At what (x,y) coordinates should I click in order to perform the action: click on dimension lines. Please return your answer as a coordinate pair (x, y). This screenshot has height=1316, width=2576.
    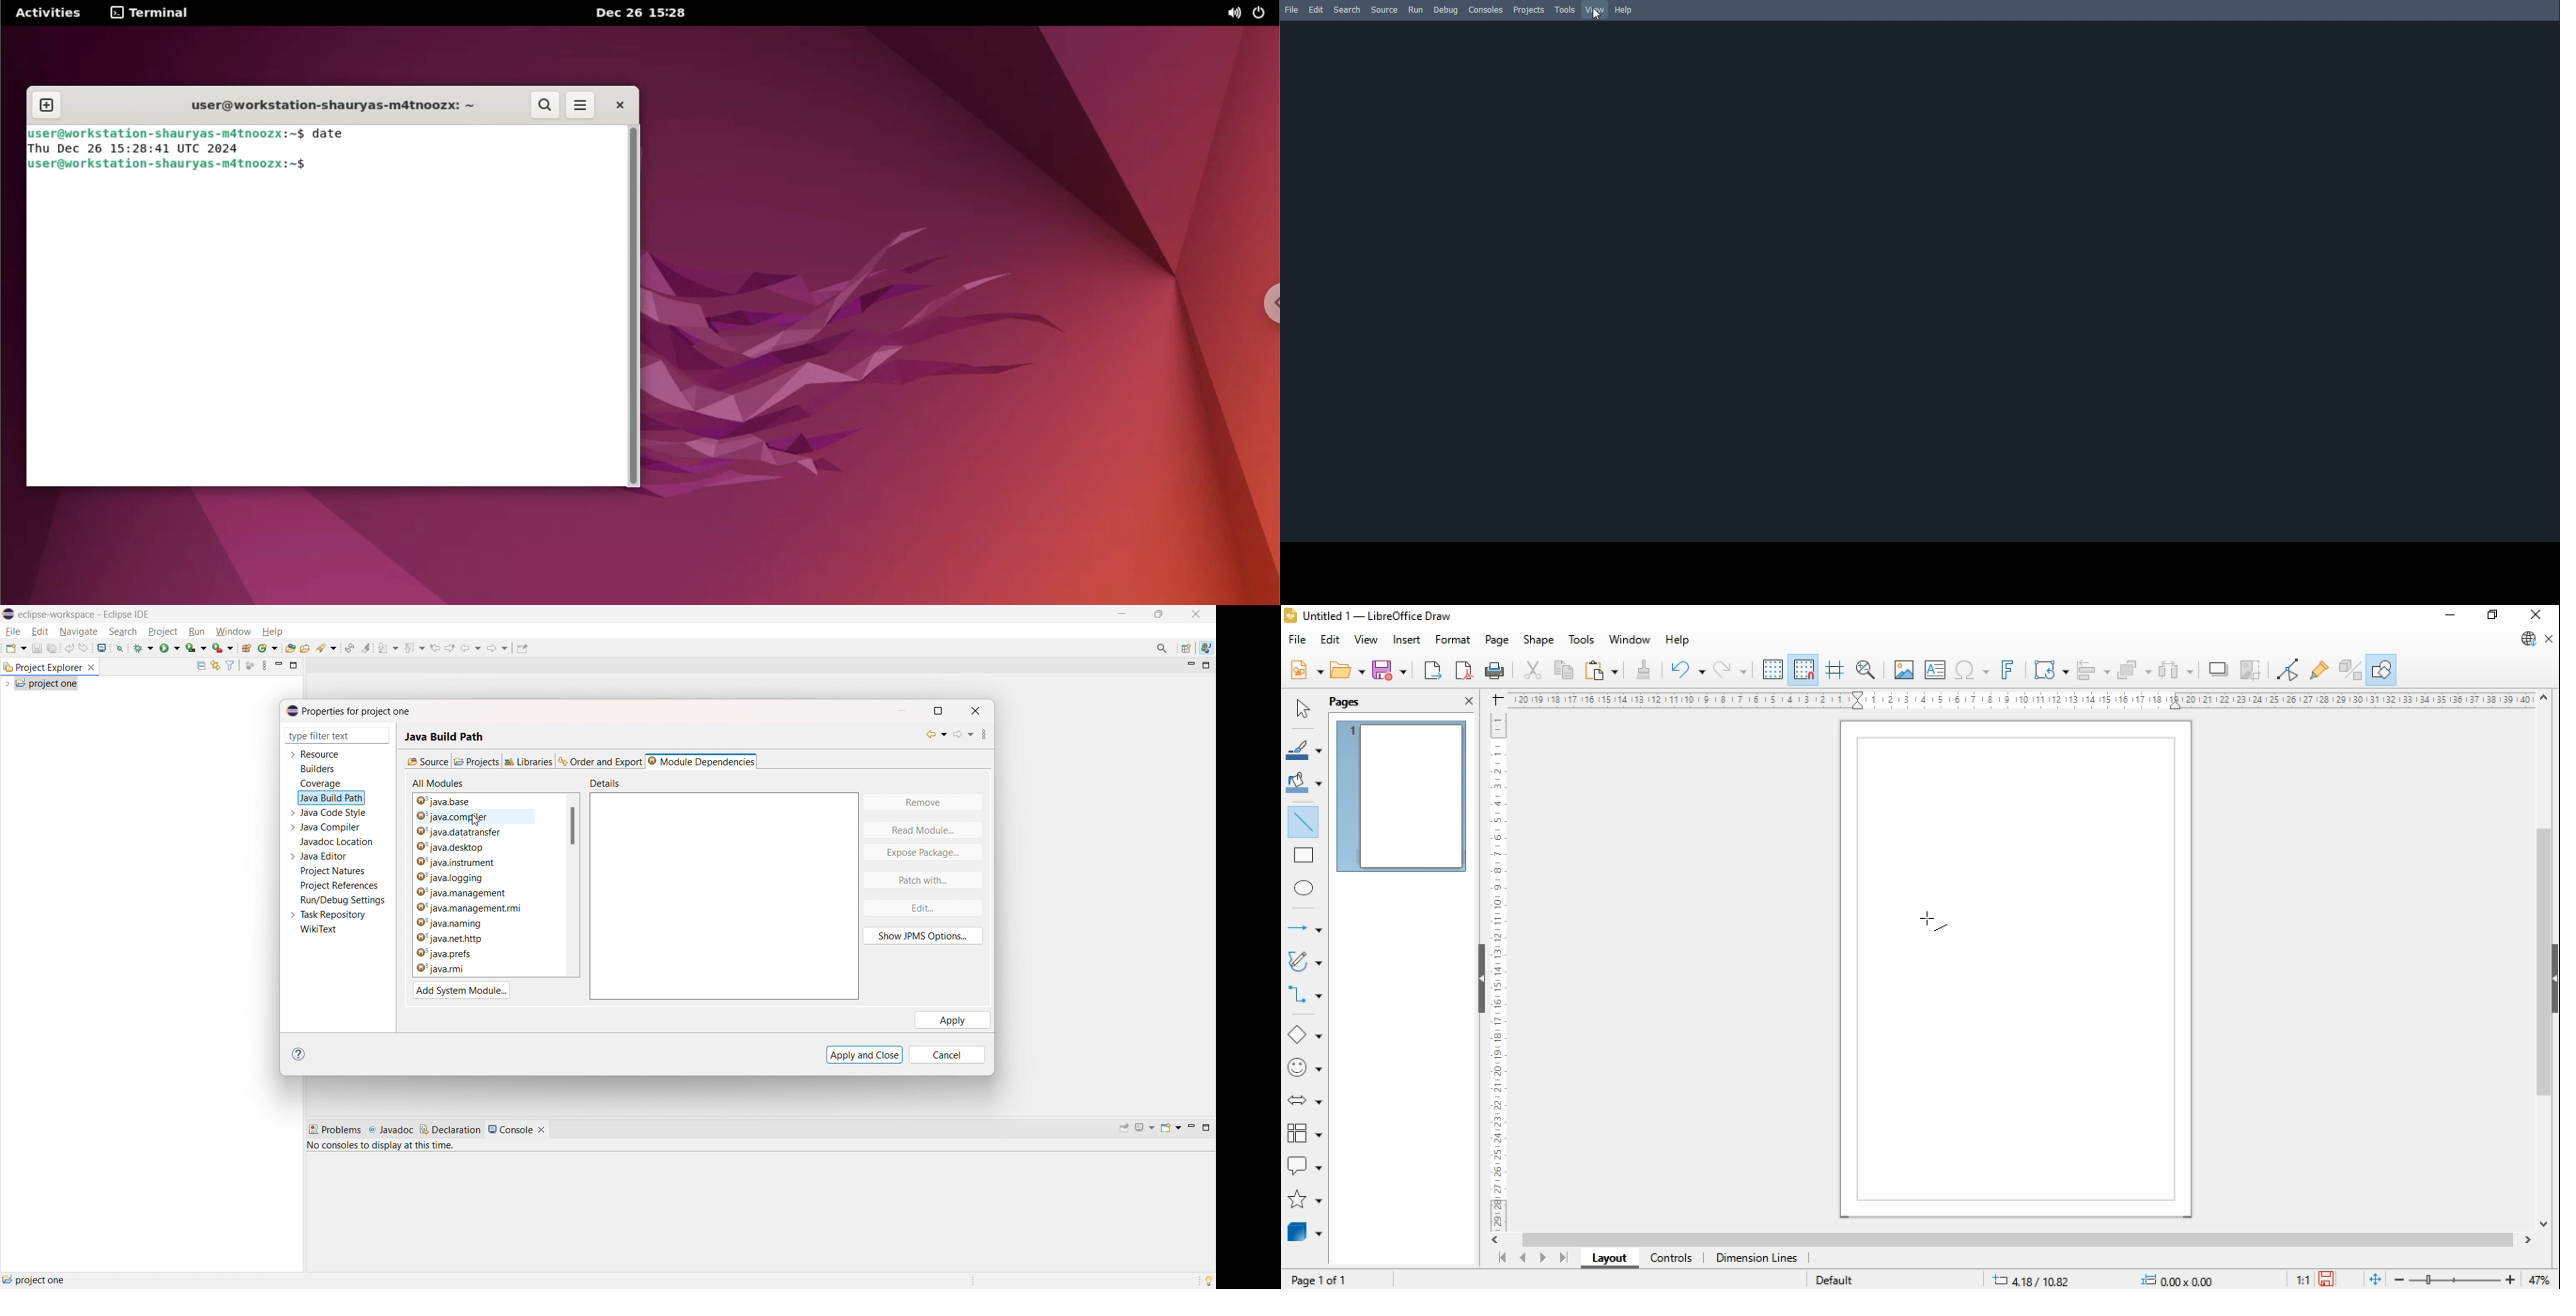
    Looking at the image, I should click on (1757, 1259).